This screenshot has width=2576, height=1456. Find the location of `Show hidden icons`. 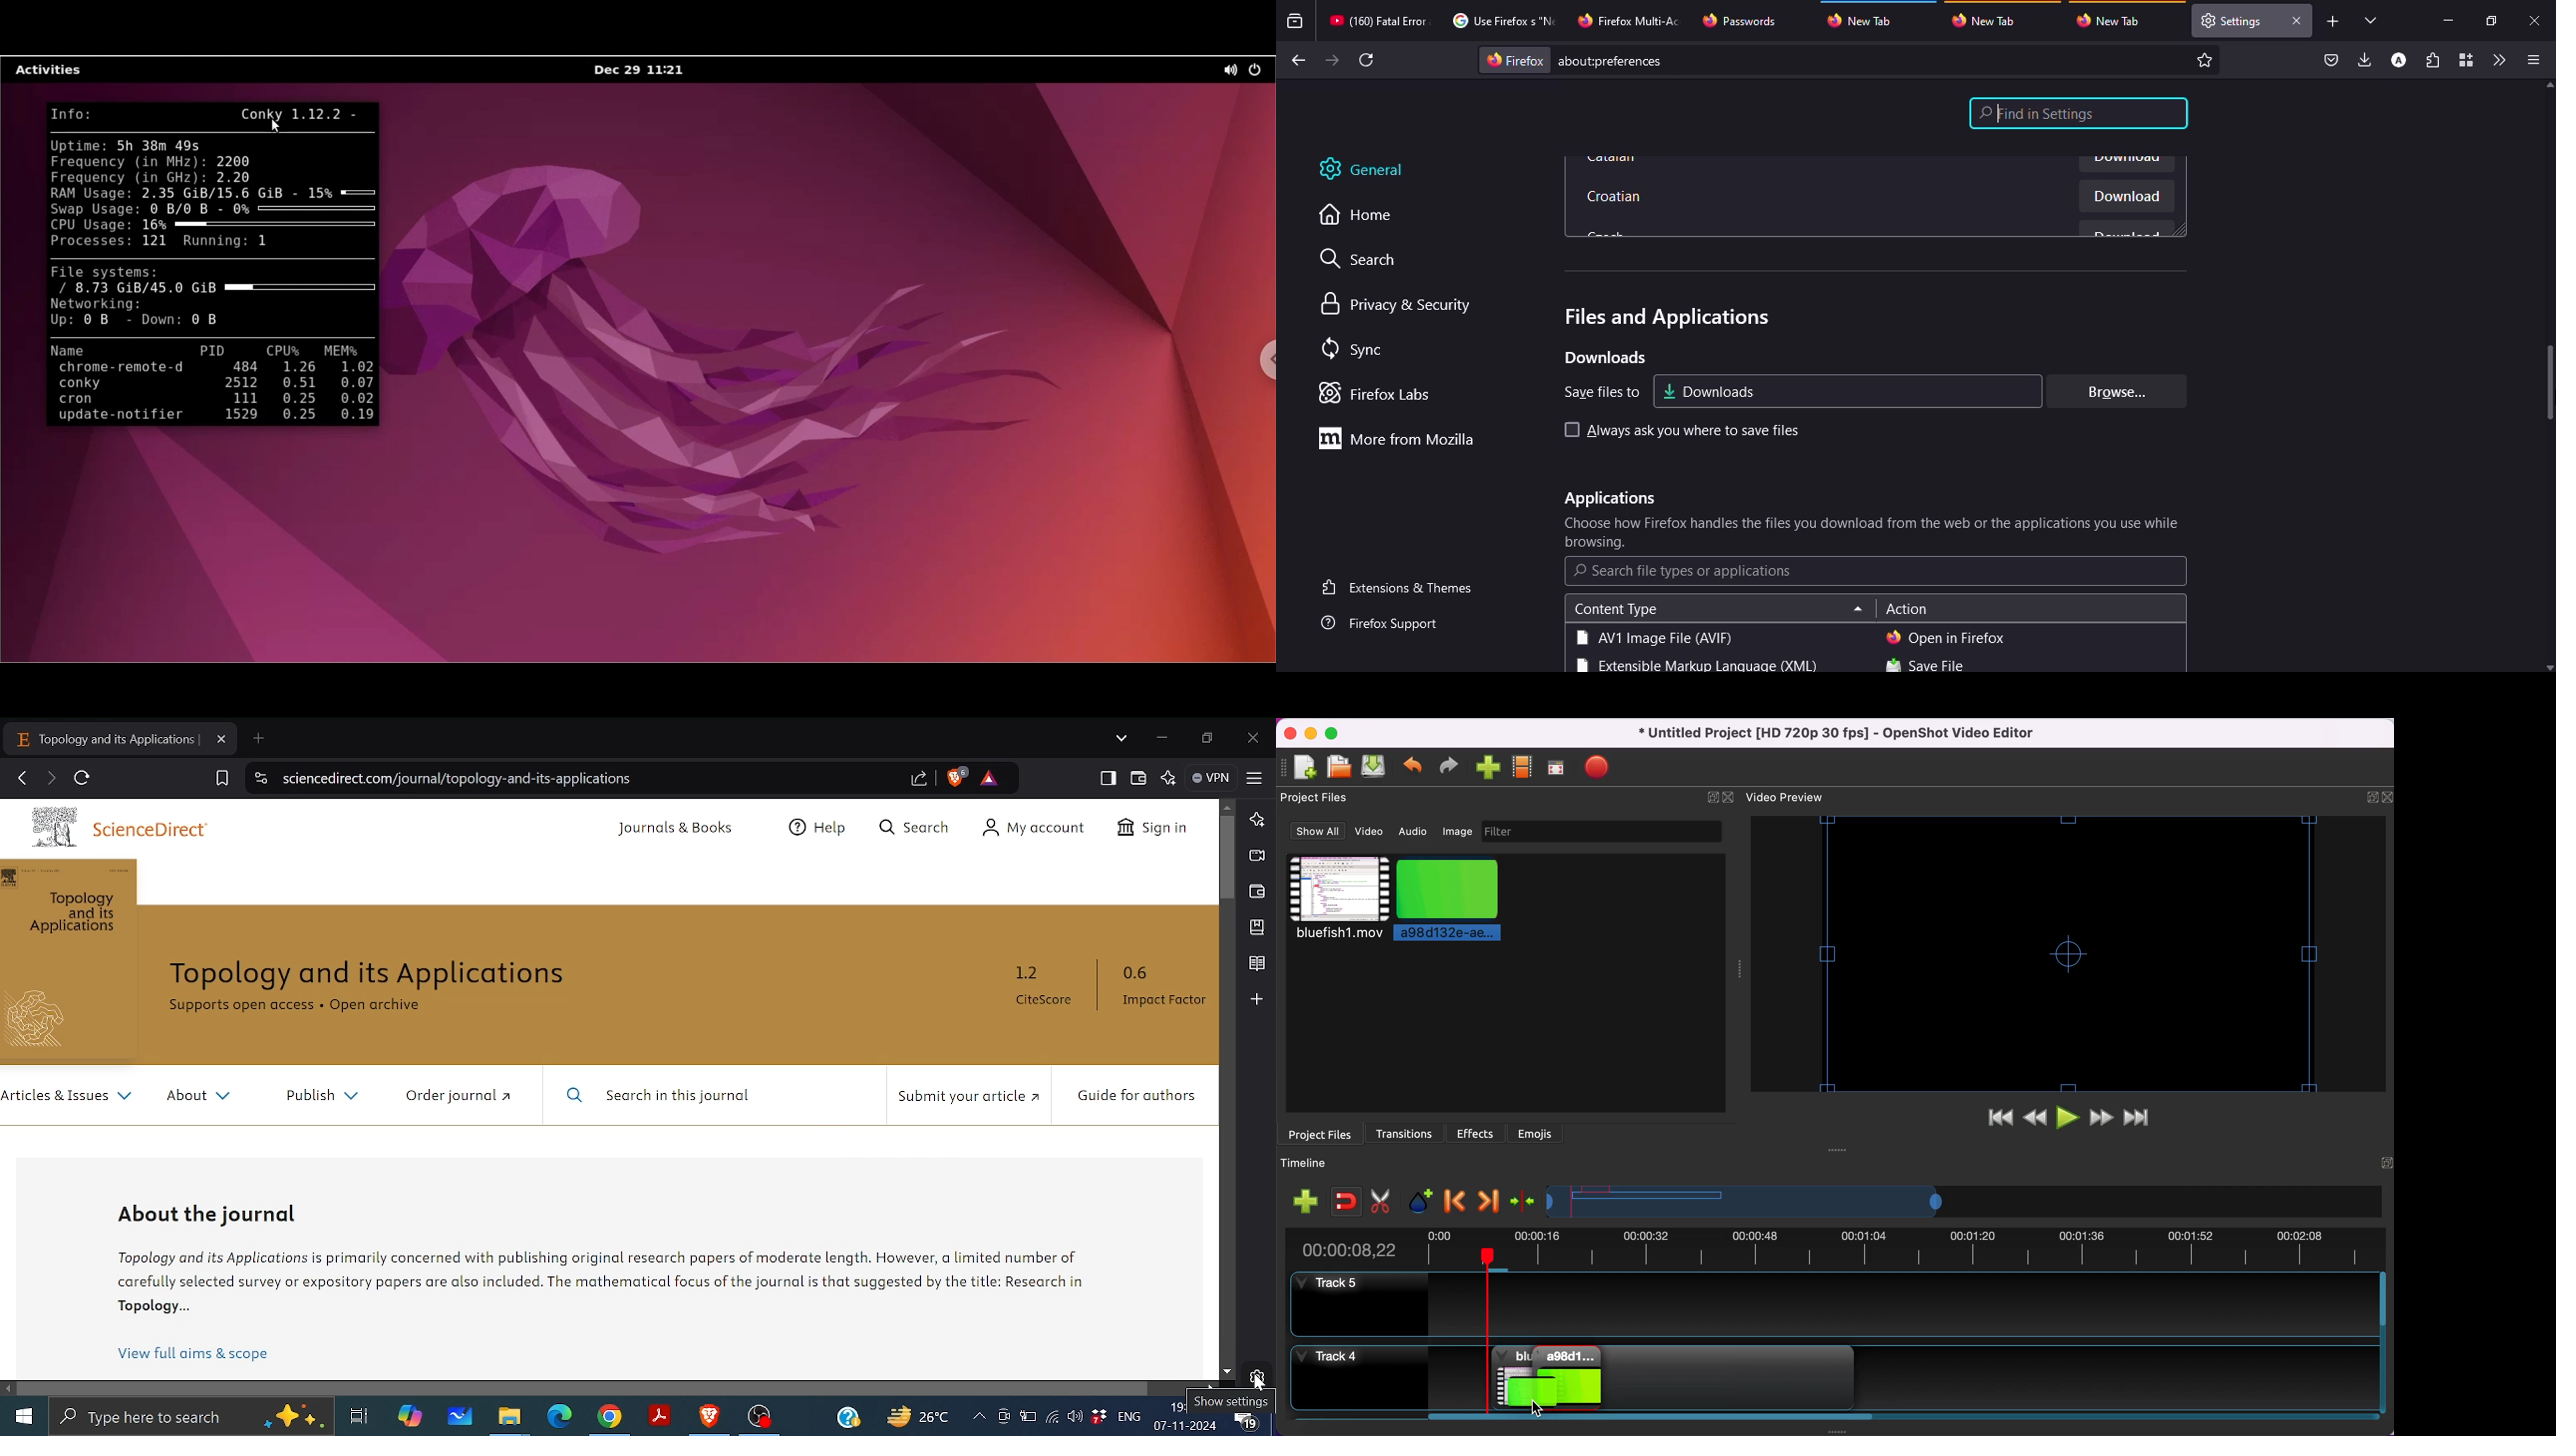

Show hidden icons is located at coordinates (978, 1417).